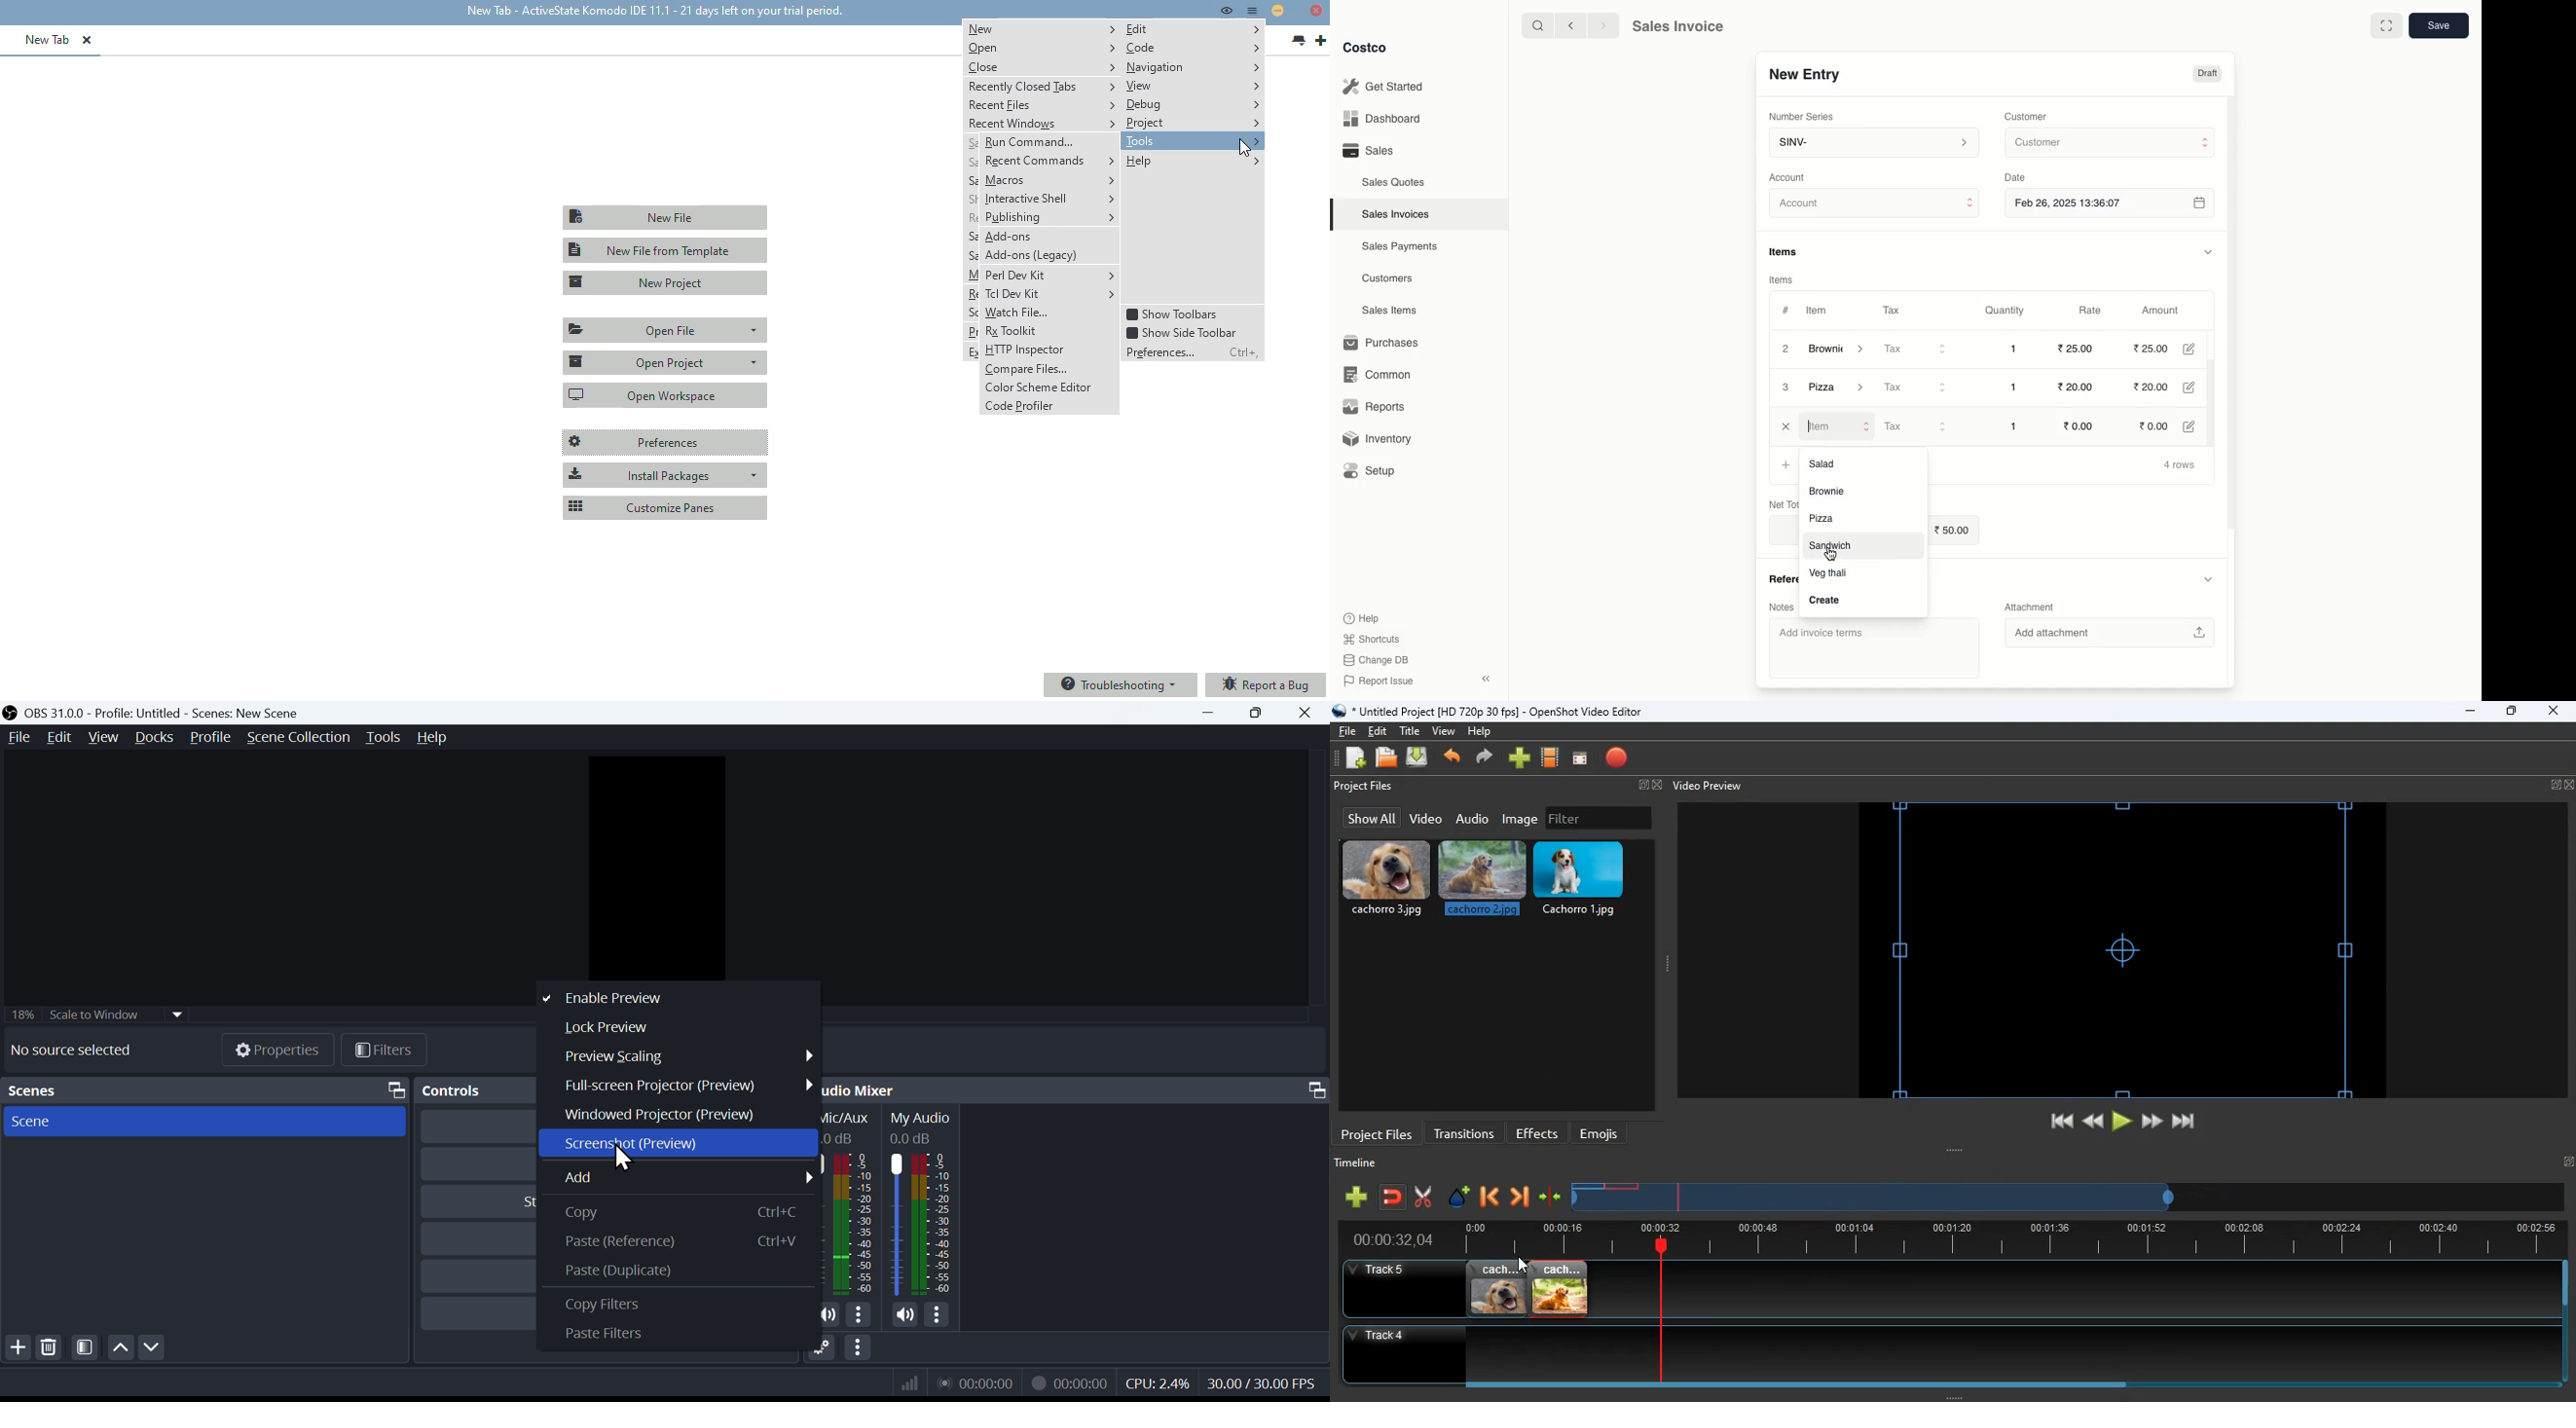 This screenshot has height=1428, width=2576. What do you see at coordinates (1373, 659) in the screenshot?
I see `Change DB` at bounding box center [1373, 659].